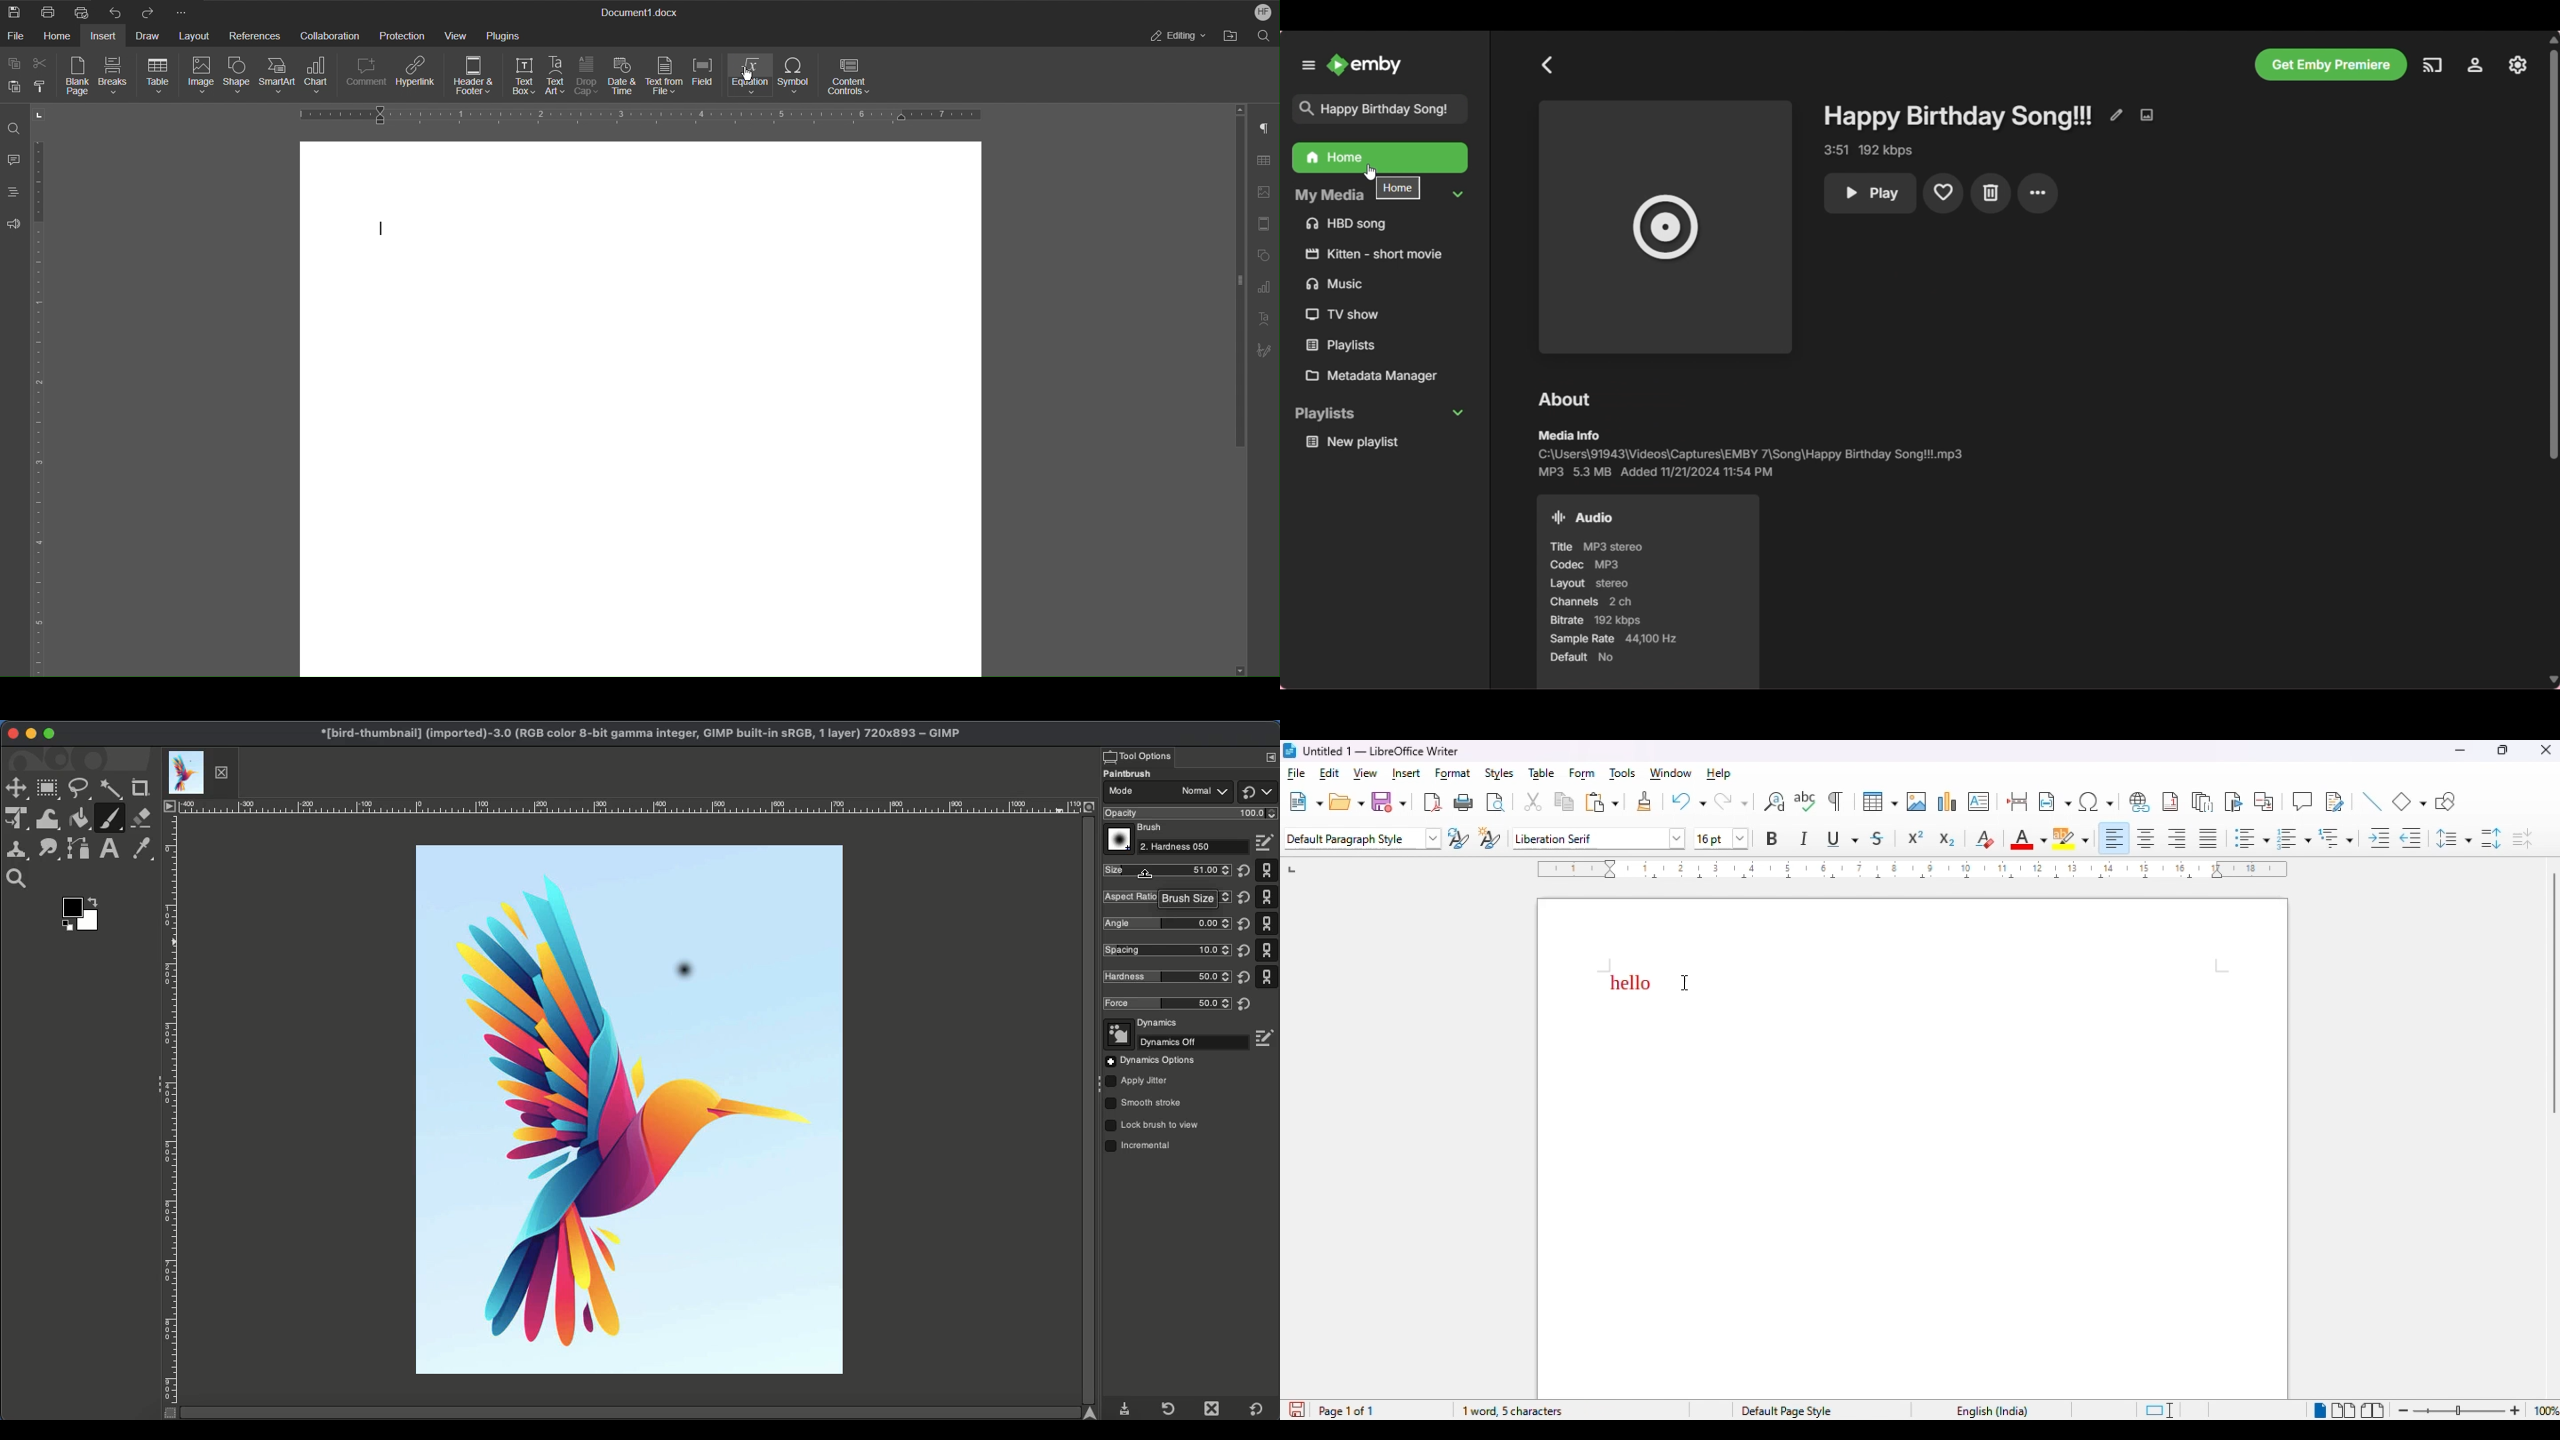 The image size is (2576, 1456). What do you see at coordinates (1459, 838) in the screenshot?
I see `update selected style` at bounding box center [1459, 838].